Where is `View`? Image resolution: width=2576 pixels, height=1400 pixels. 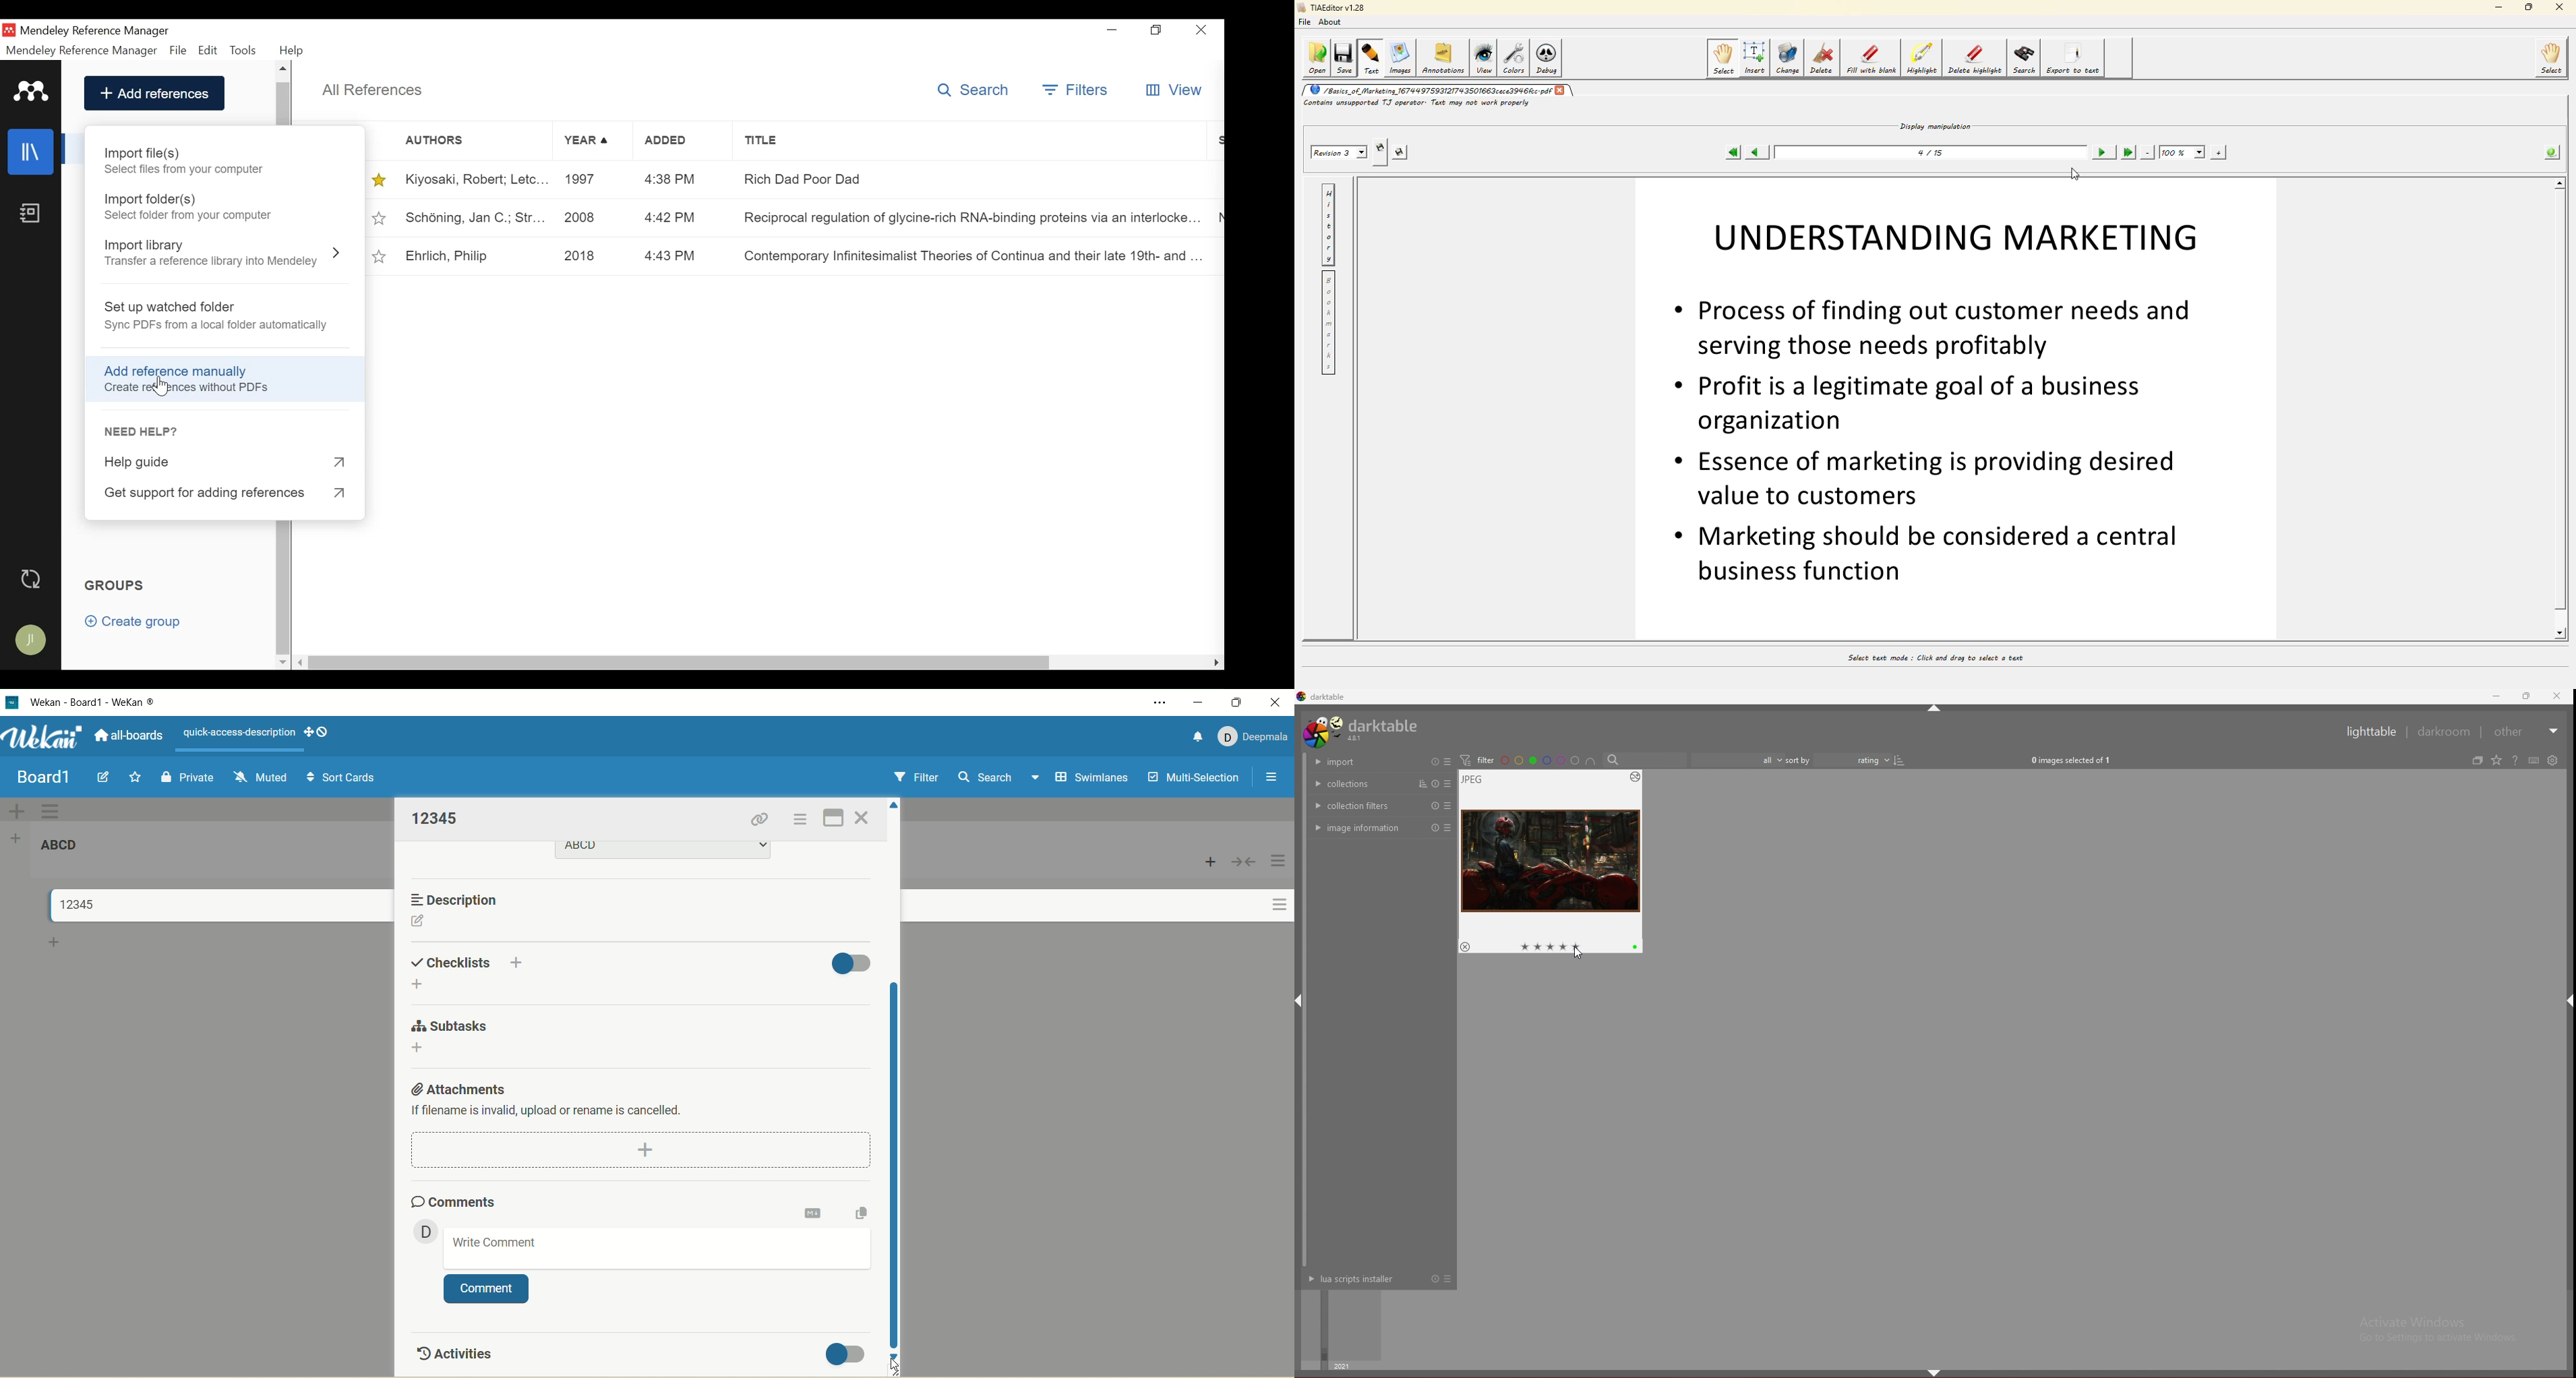
View is located at coordinates (1176, 91).